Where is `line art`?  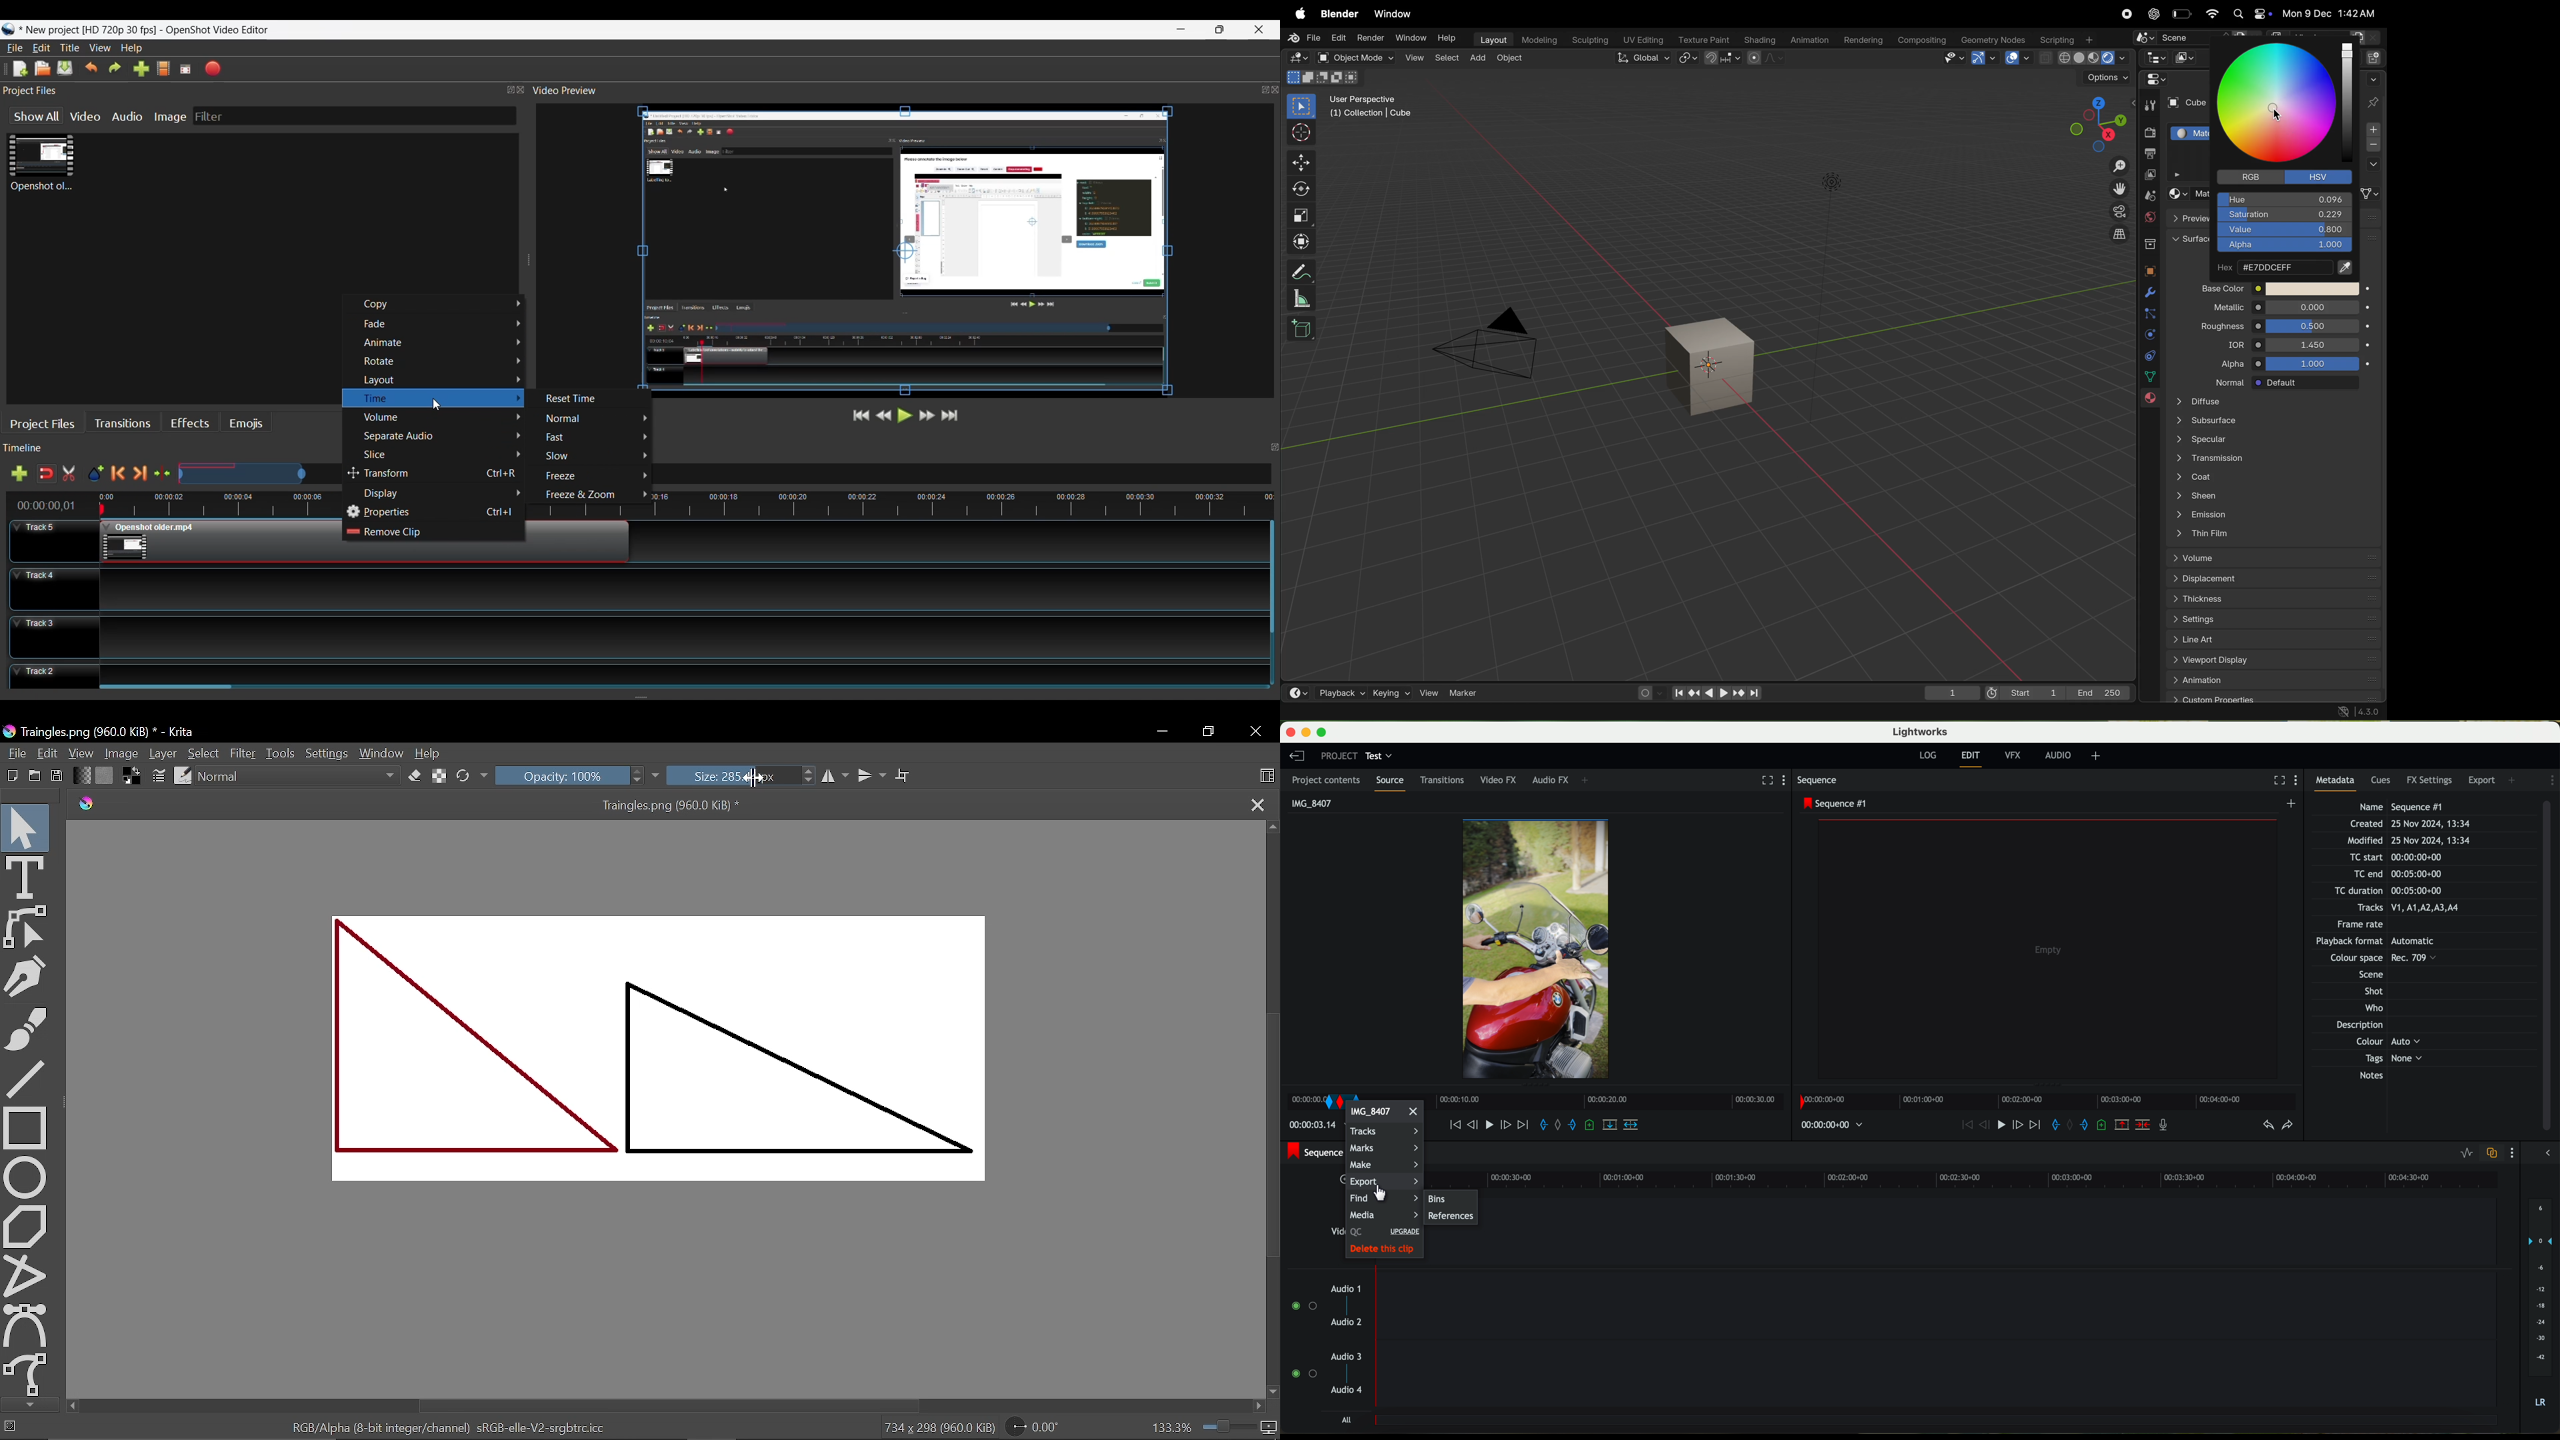
line art is located at coordinates (2269, 639).